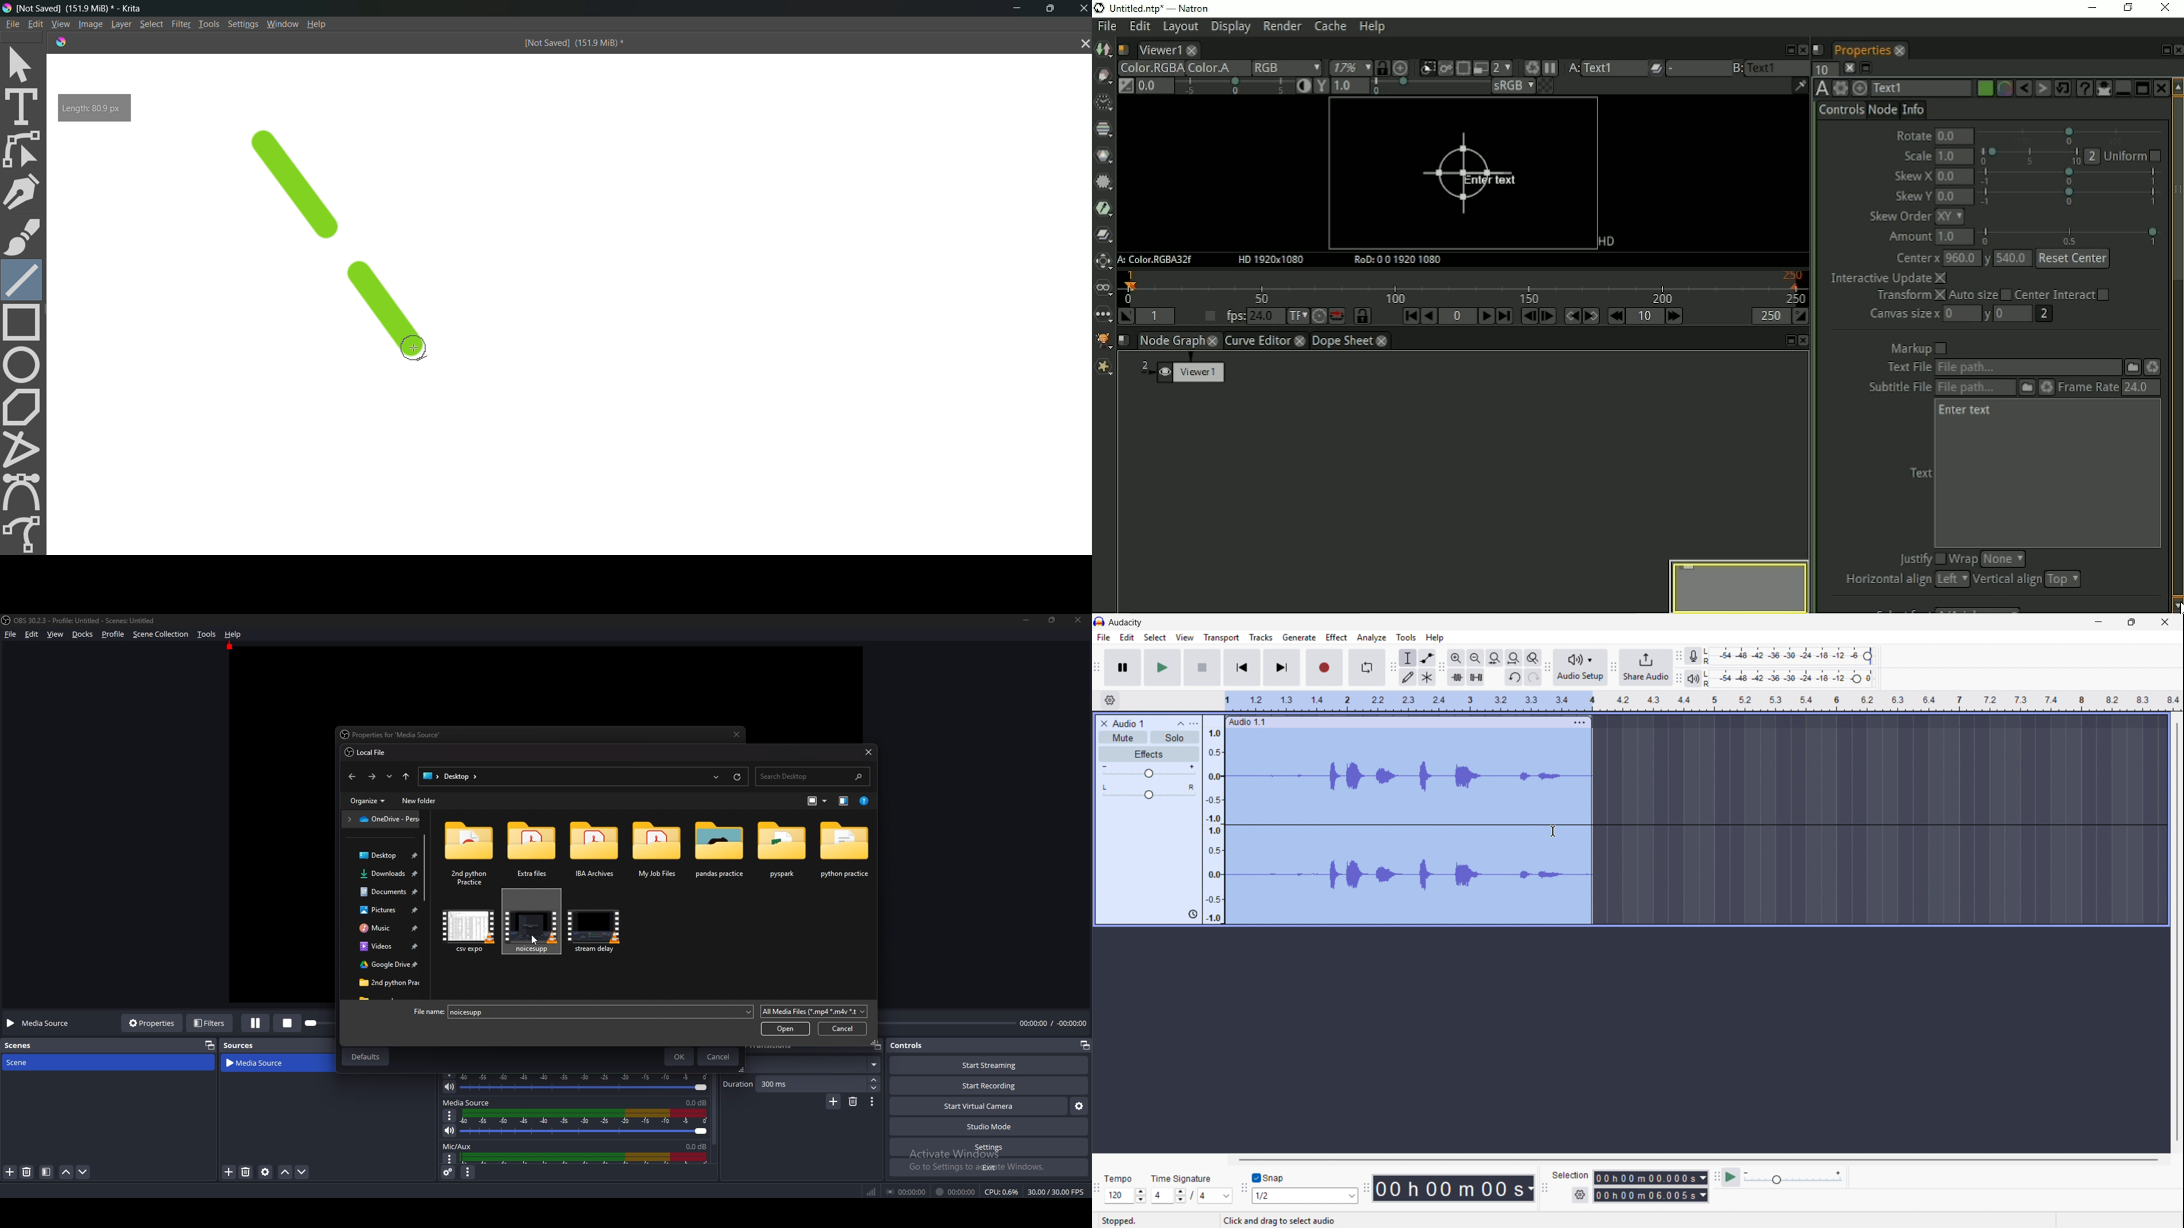 The height and width of the screenshot is (1232, 2184). I want to click on CPU: 0.6%, so click(1001, 1192).